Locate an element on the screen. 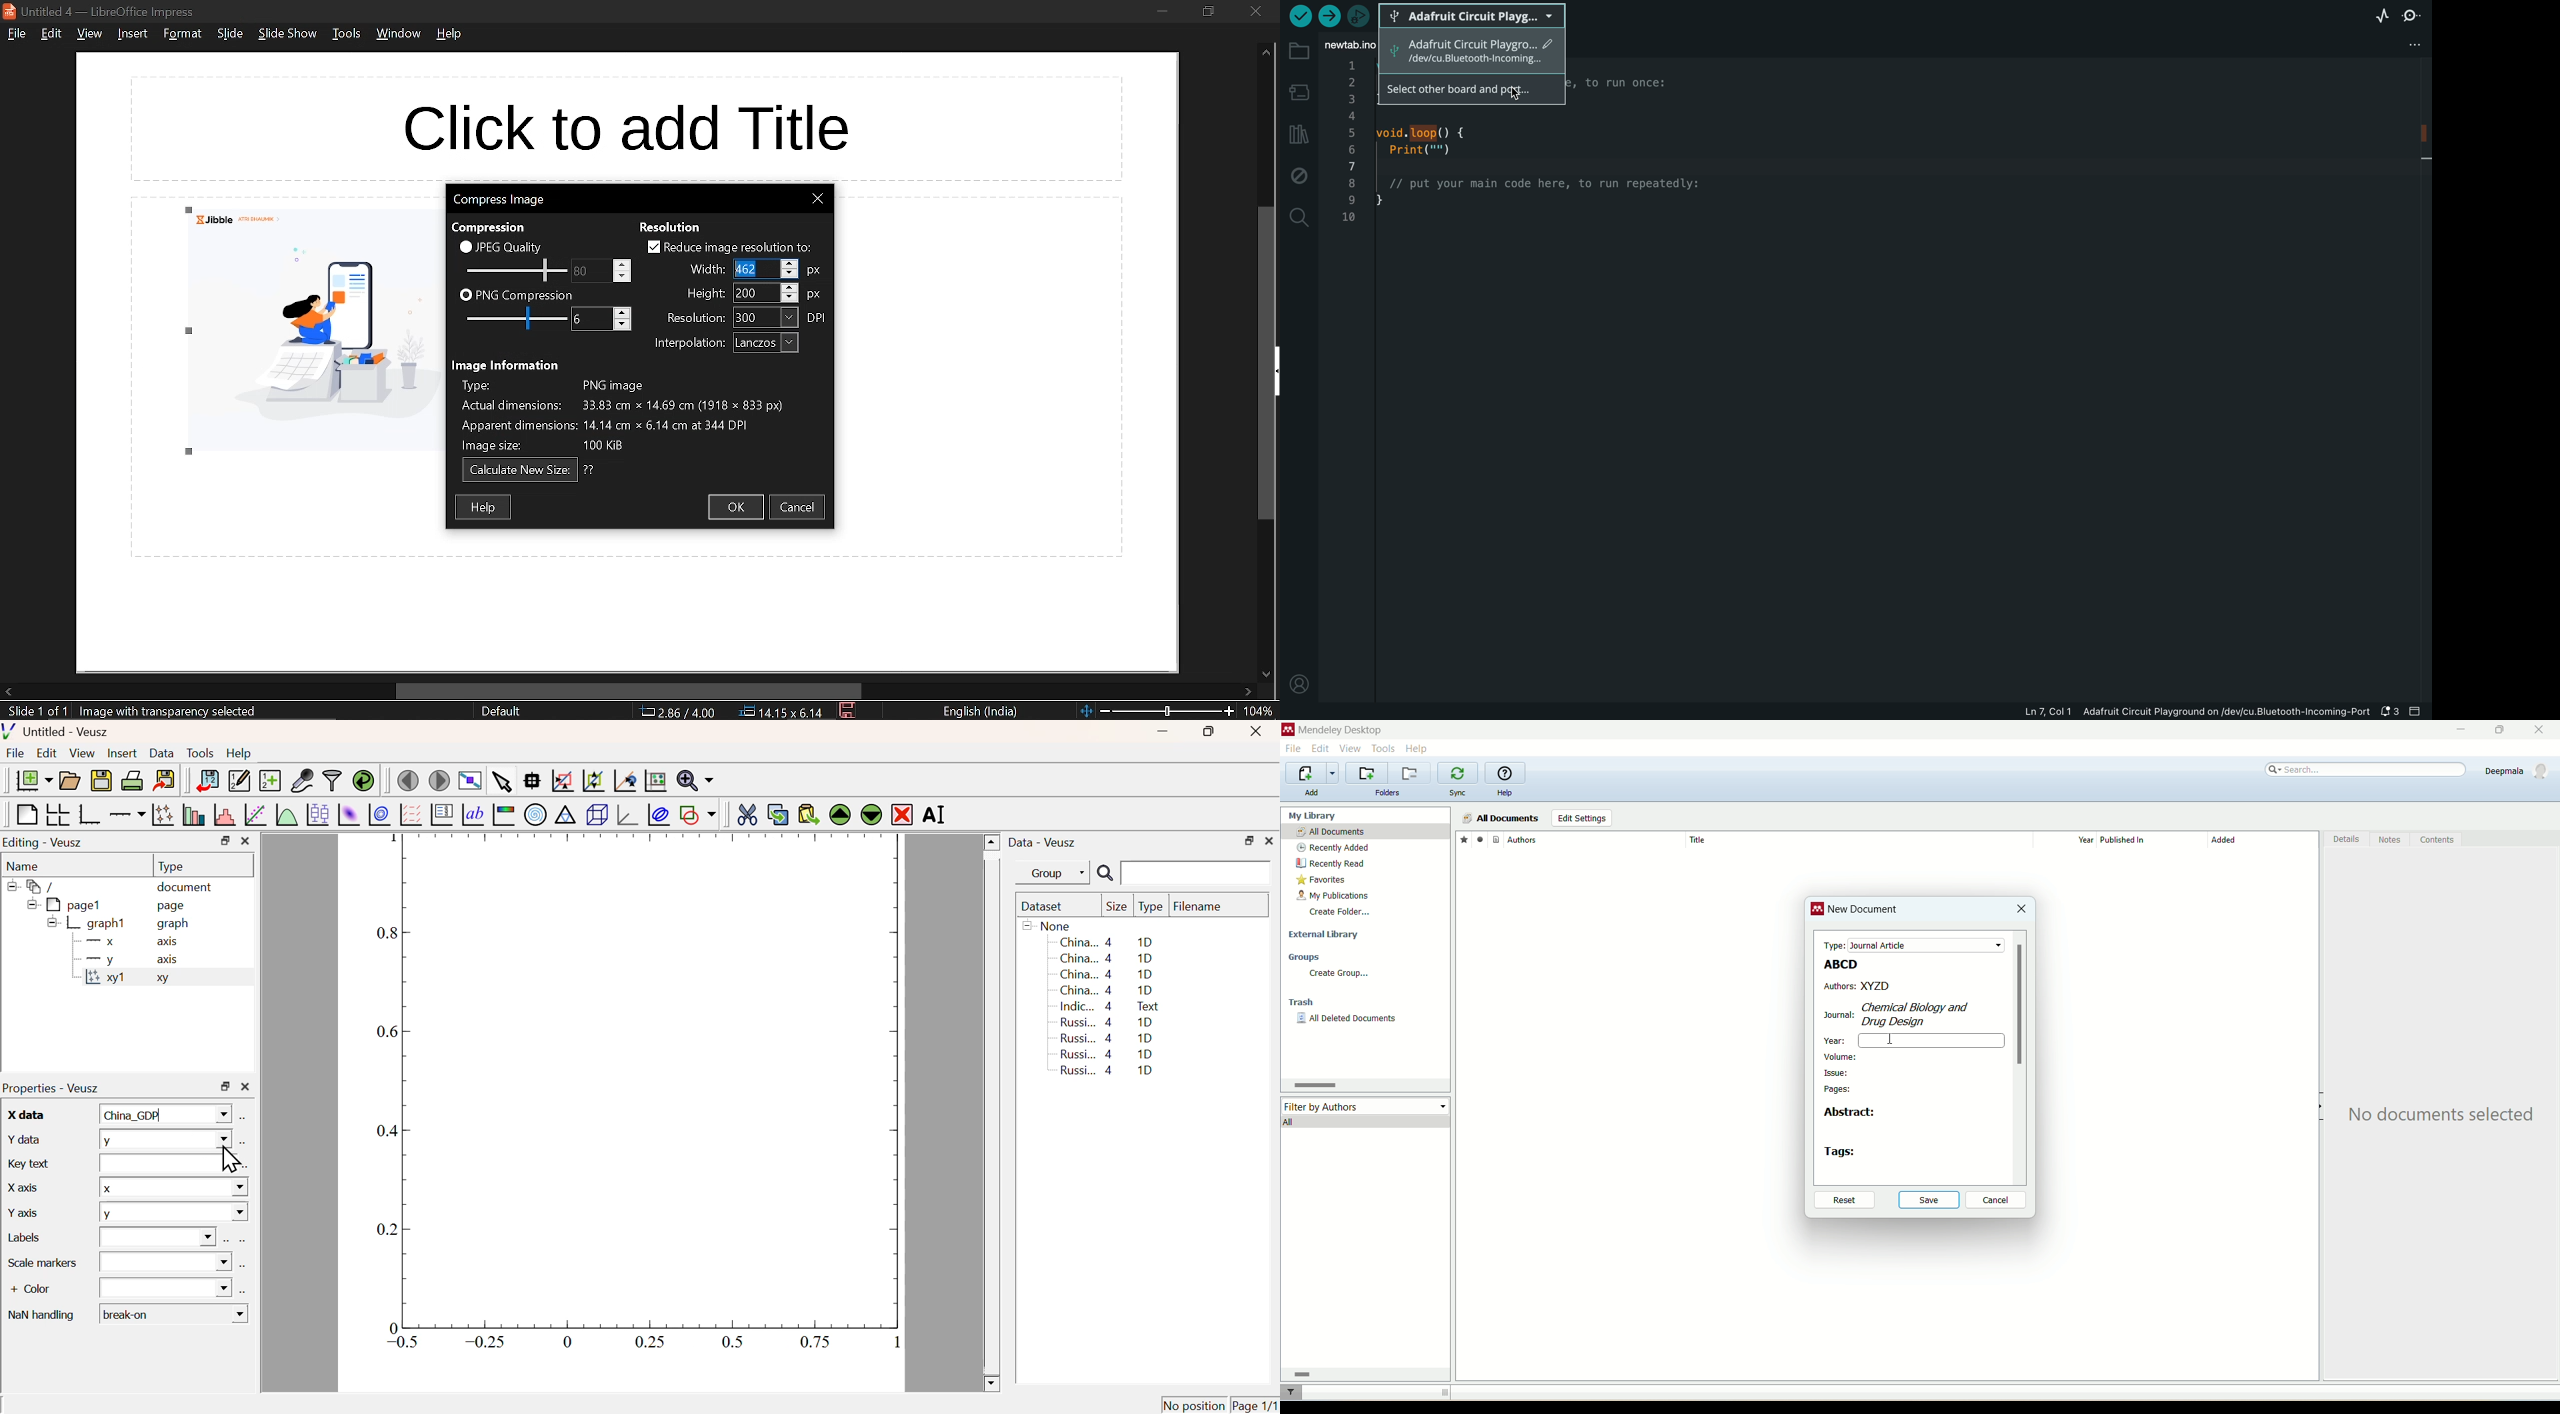 The image size is (2576, 1428). help is located at coordinates (451, 34).